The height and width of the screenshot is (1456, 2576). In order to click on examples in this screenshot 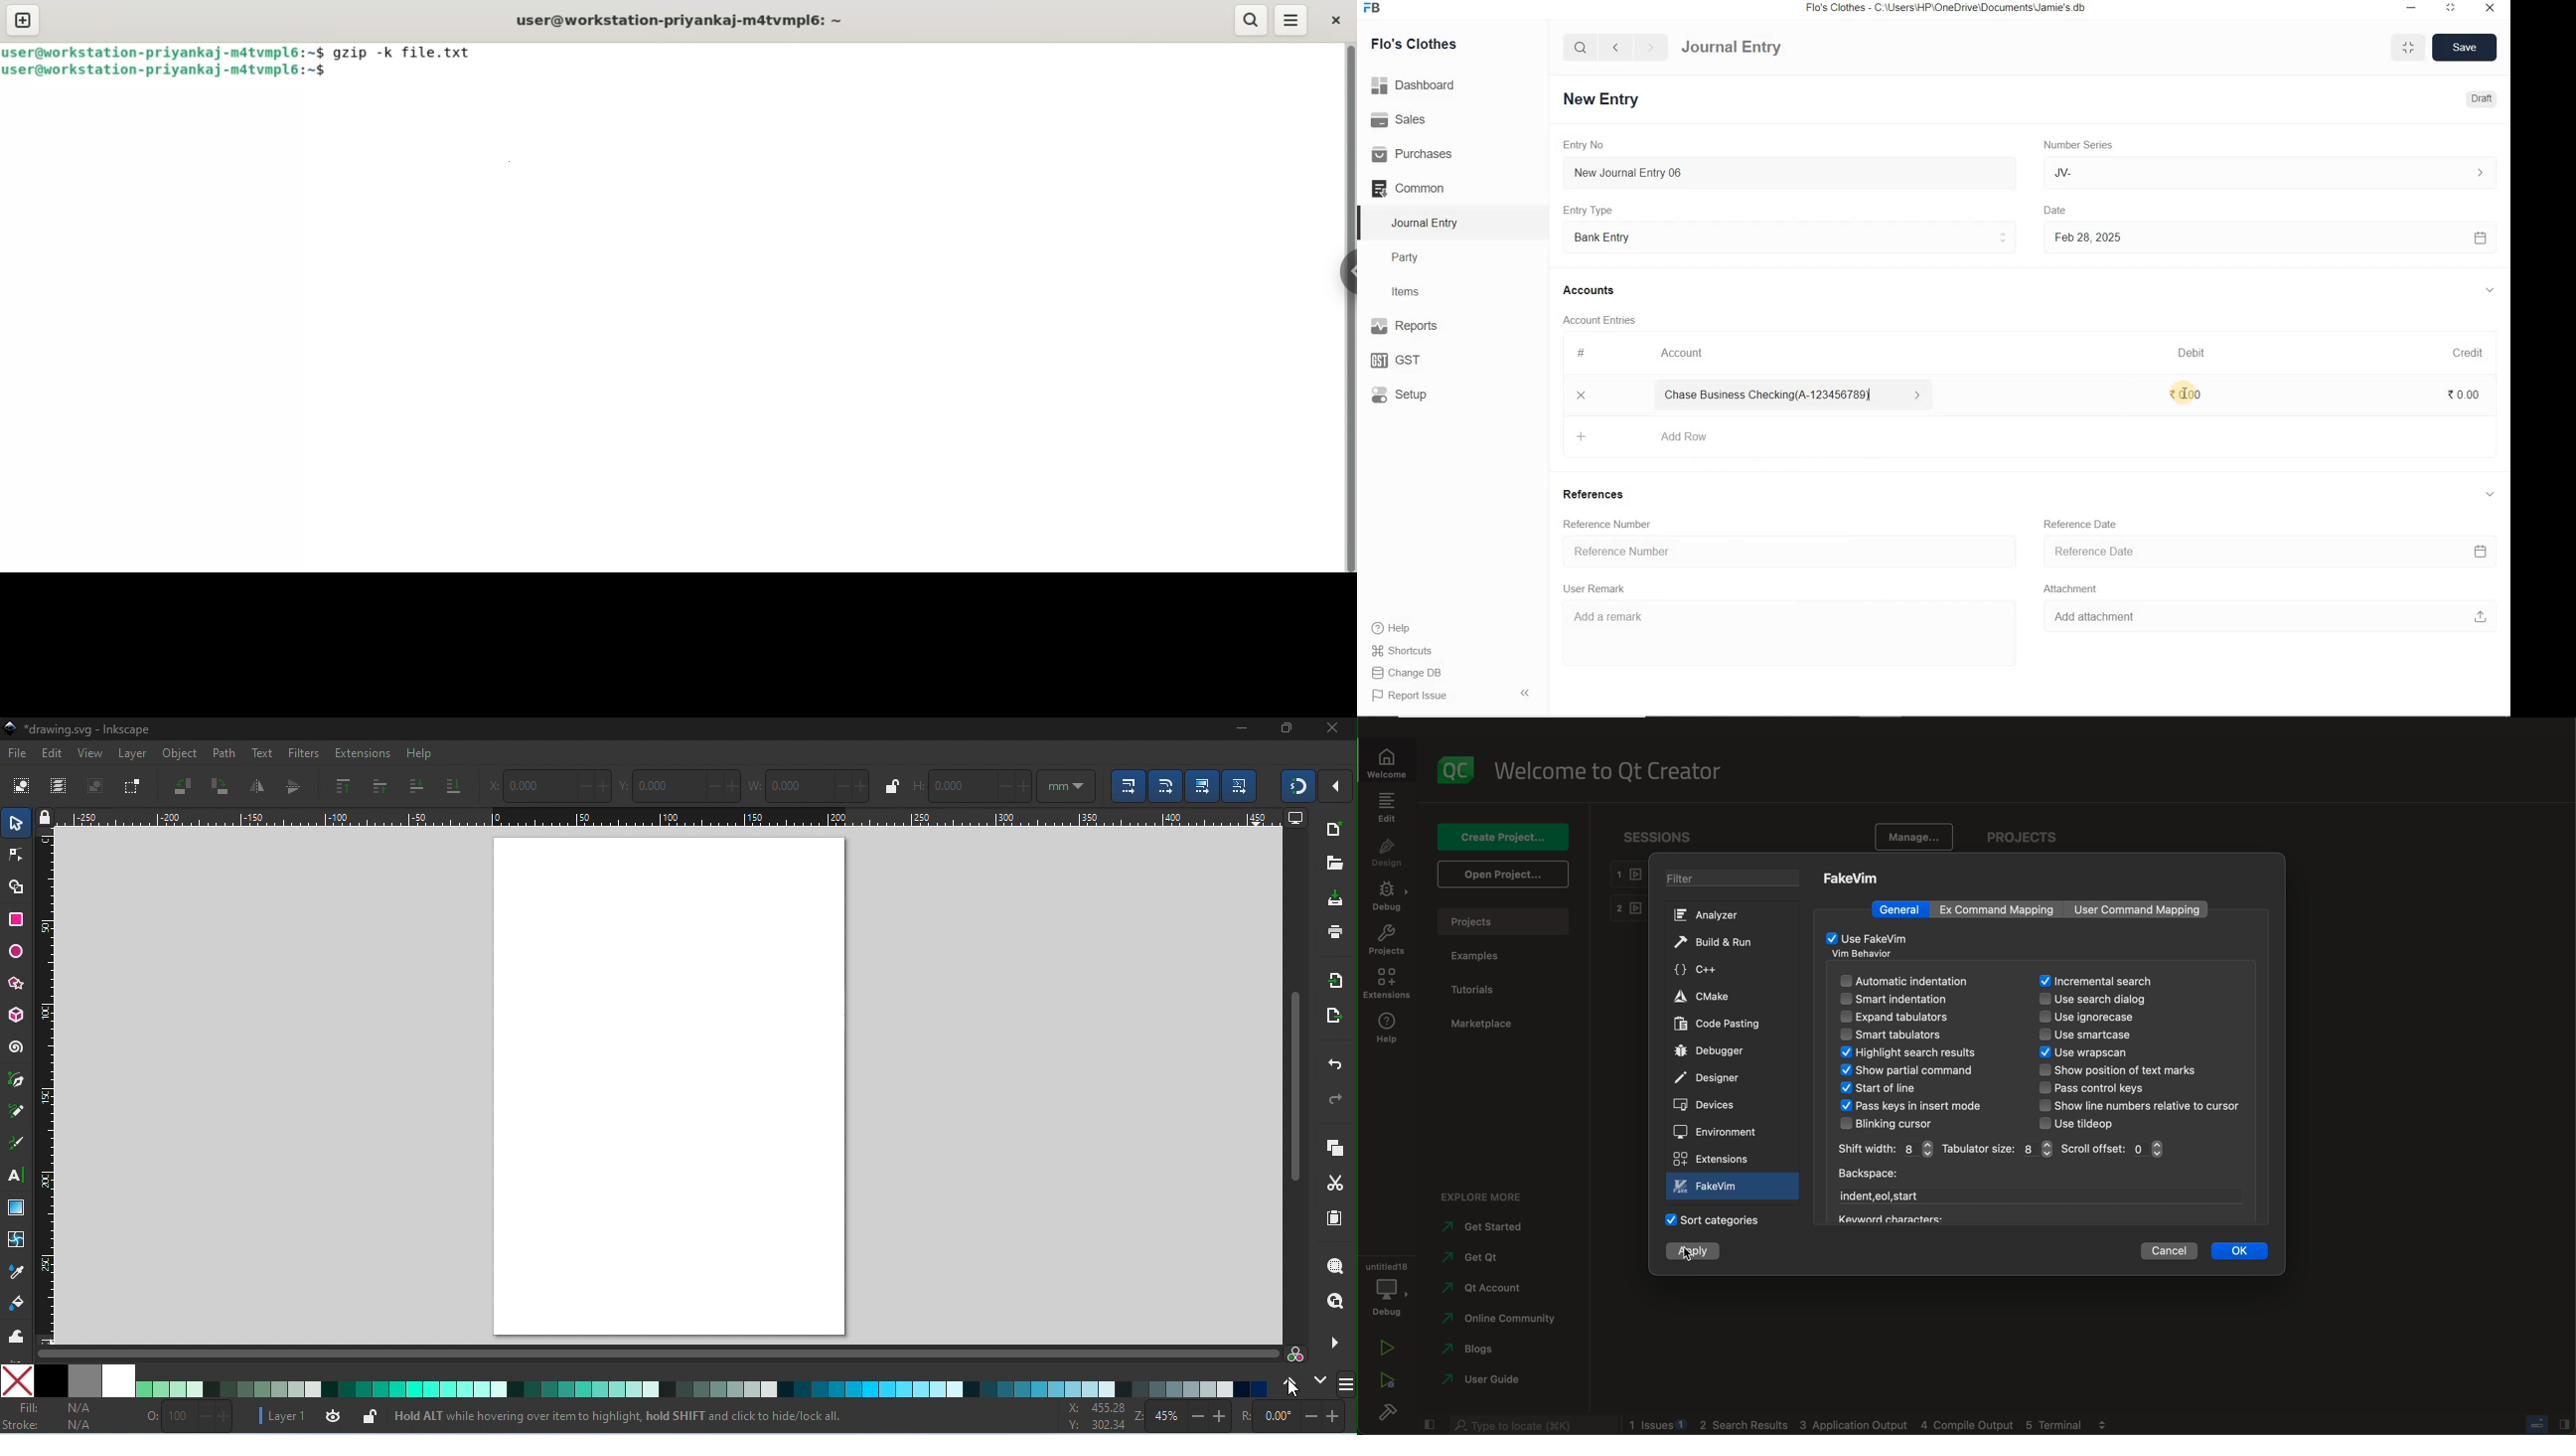, I will do `click(1479, 955)`.